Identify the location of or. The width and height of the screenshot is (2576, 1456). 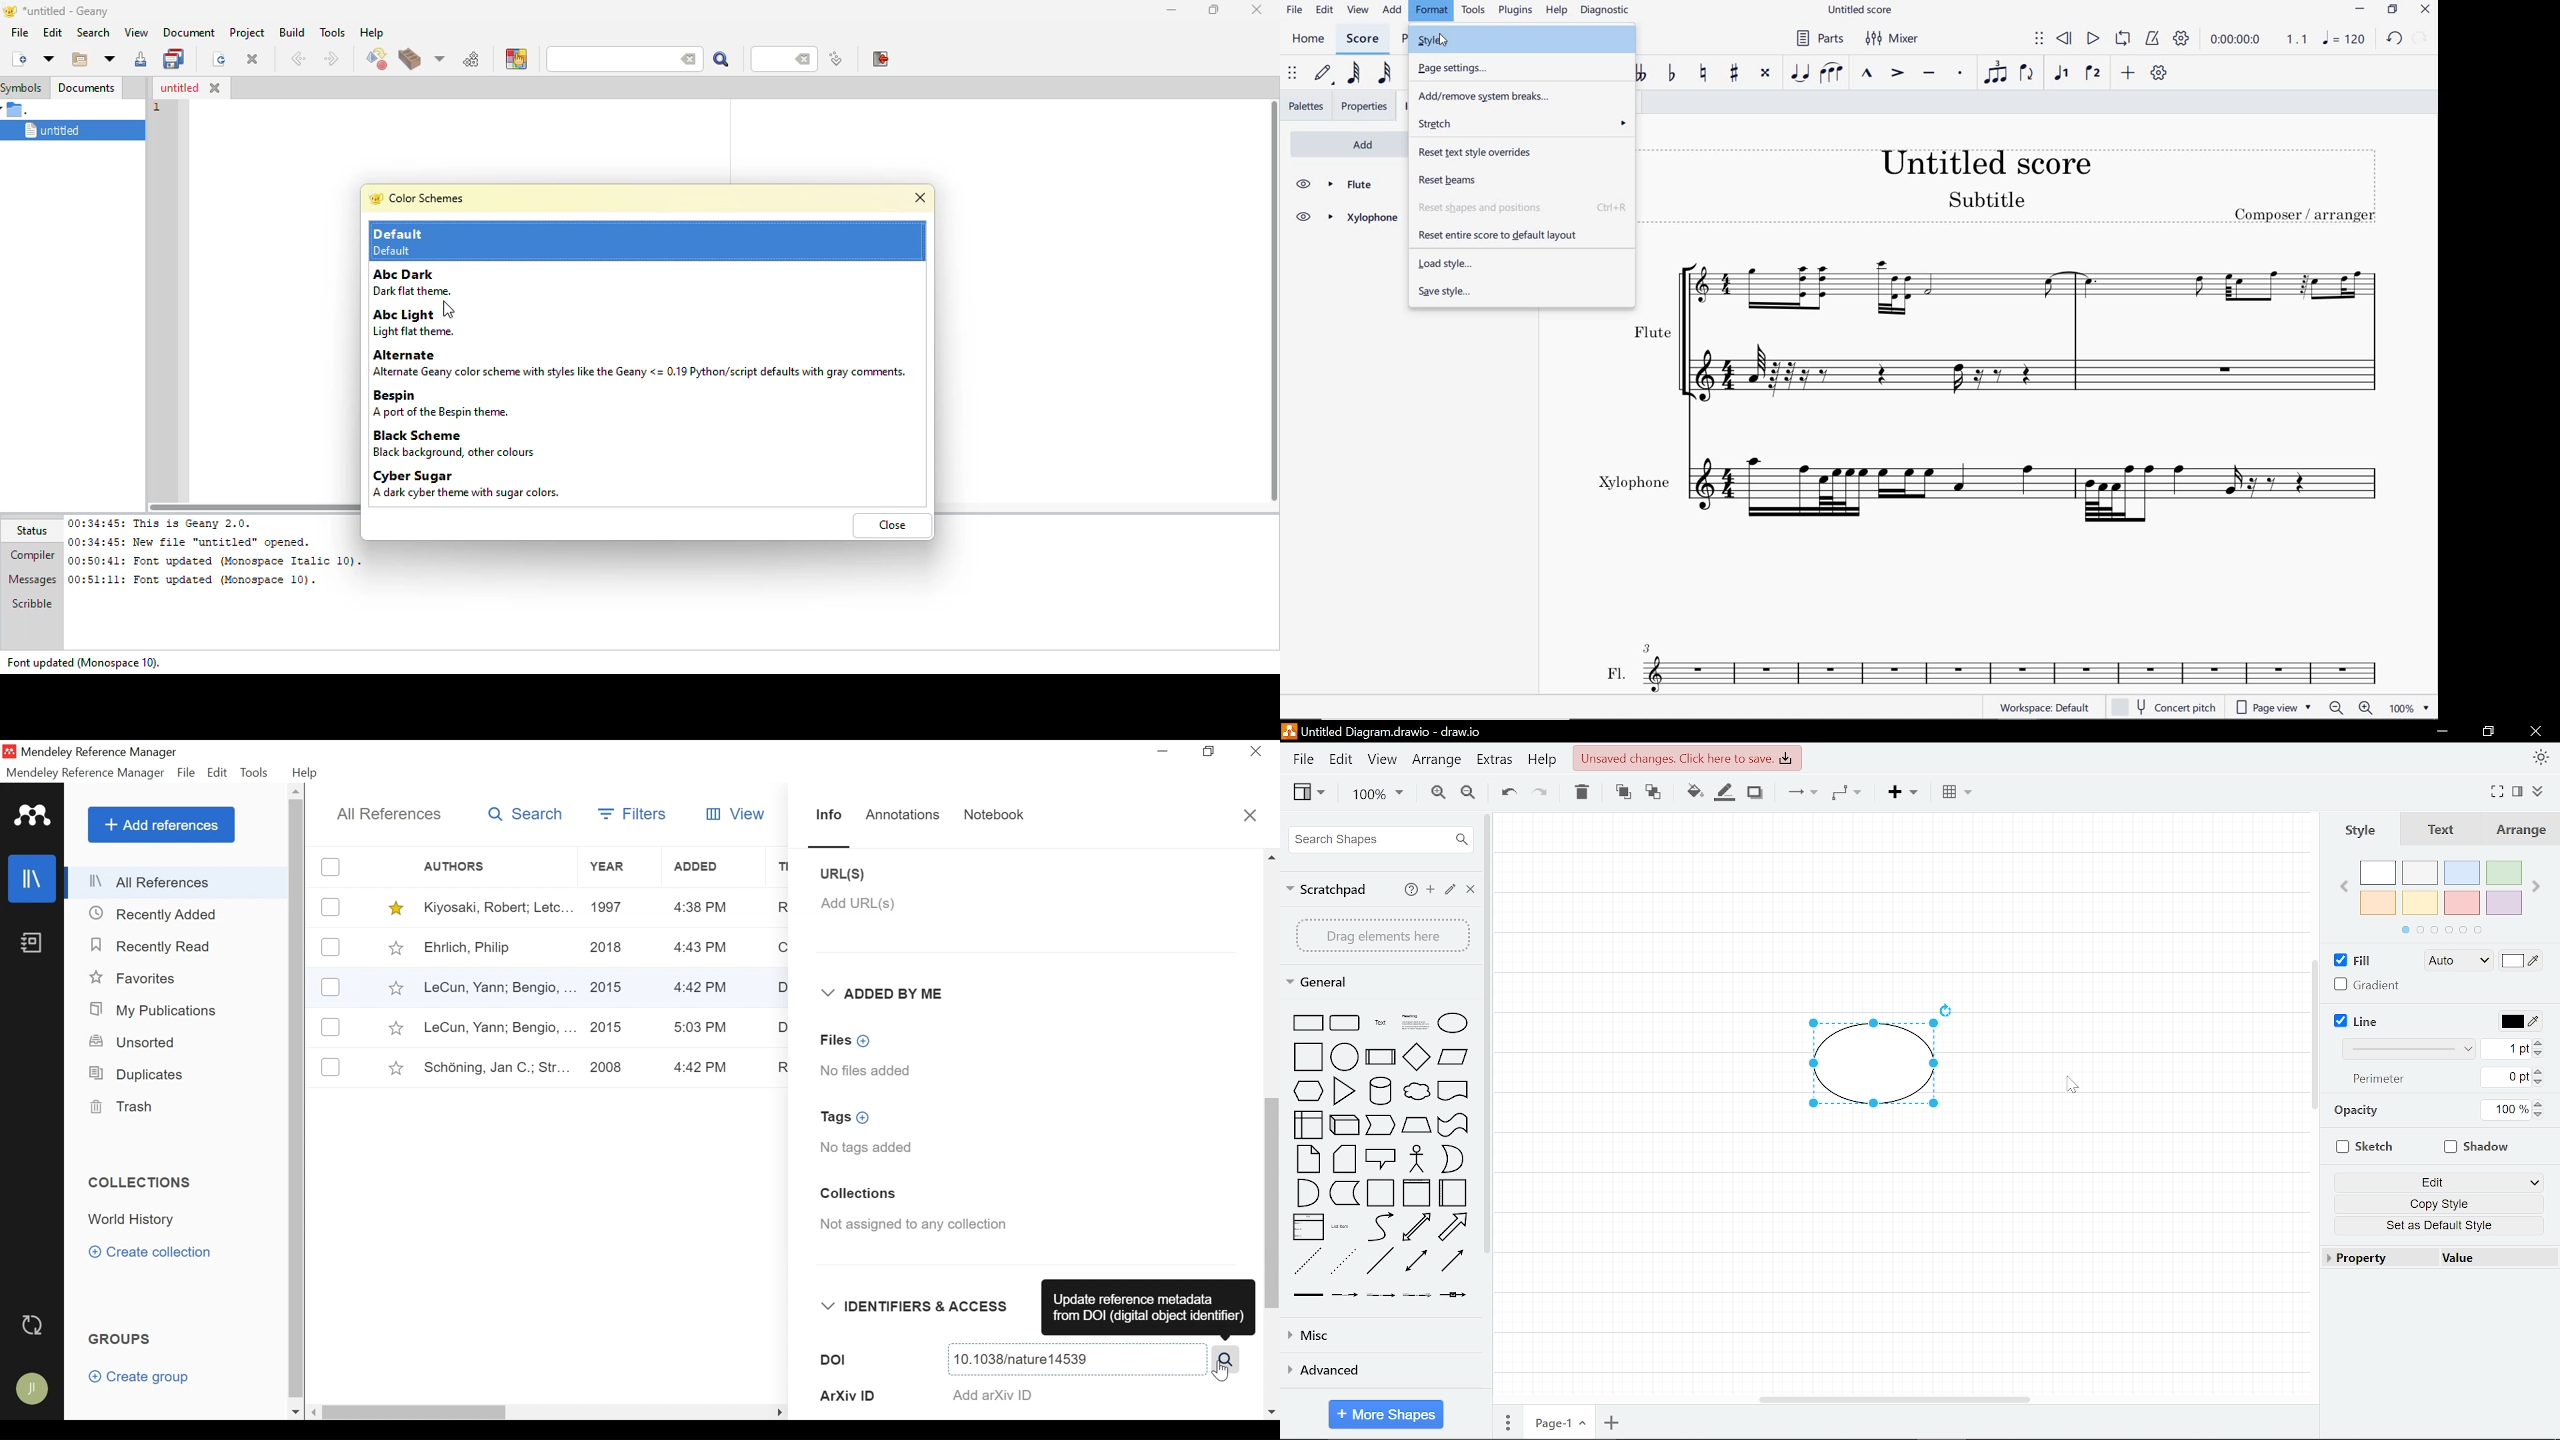
(1452, 1158).